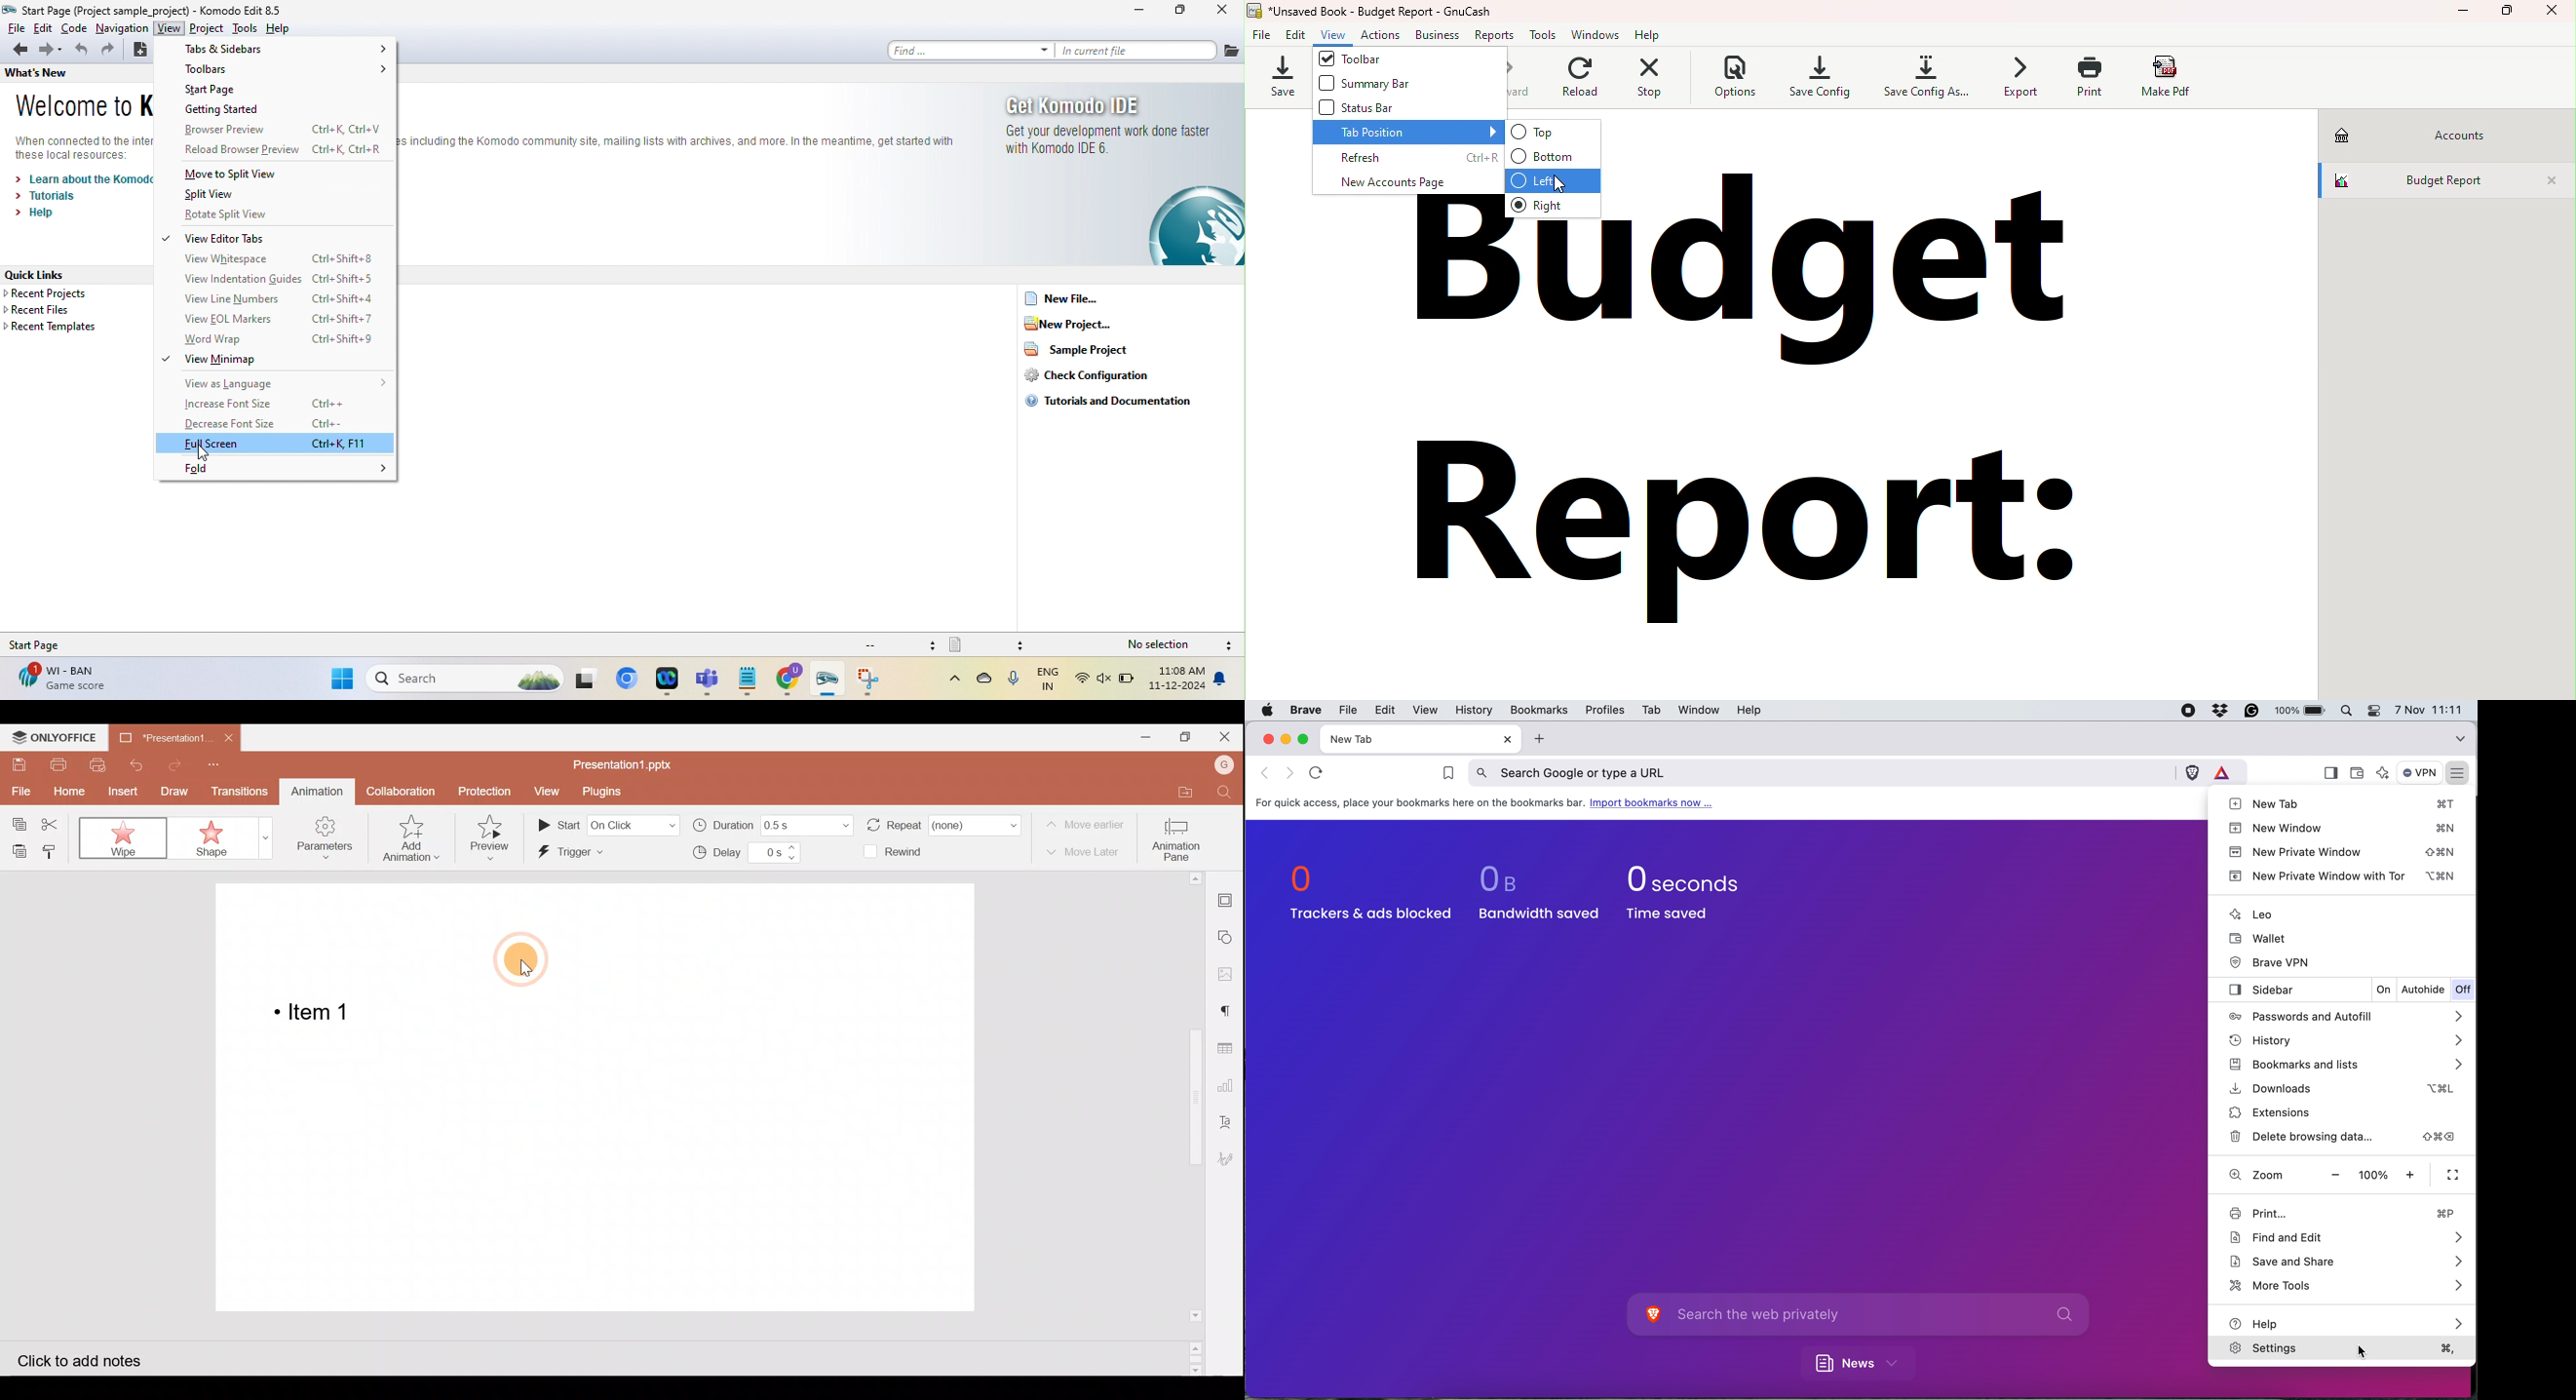 This screenshot has height=1400, width=2576. Describe the element at coordinates (1545, 35) in the screenshot. I see `Tools` at that location.